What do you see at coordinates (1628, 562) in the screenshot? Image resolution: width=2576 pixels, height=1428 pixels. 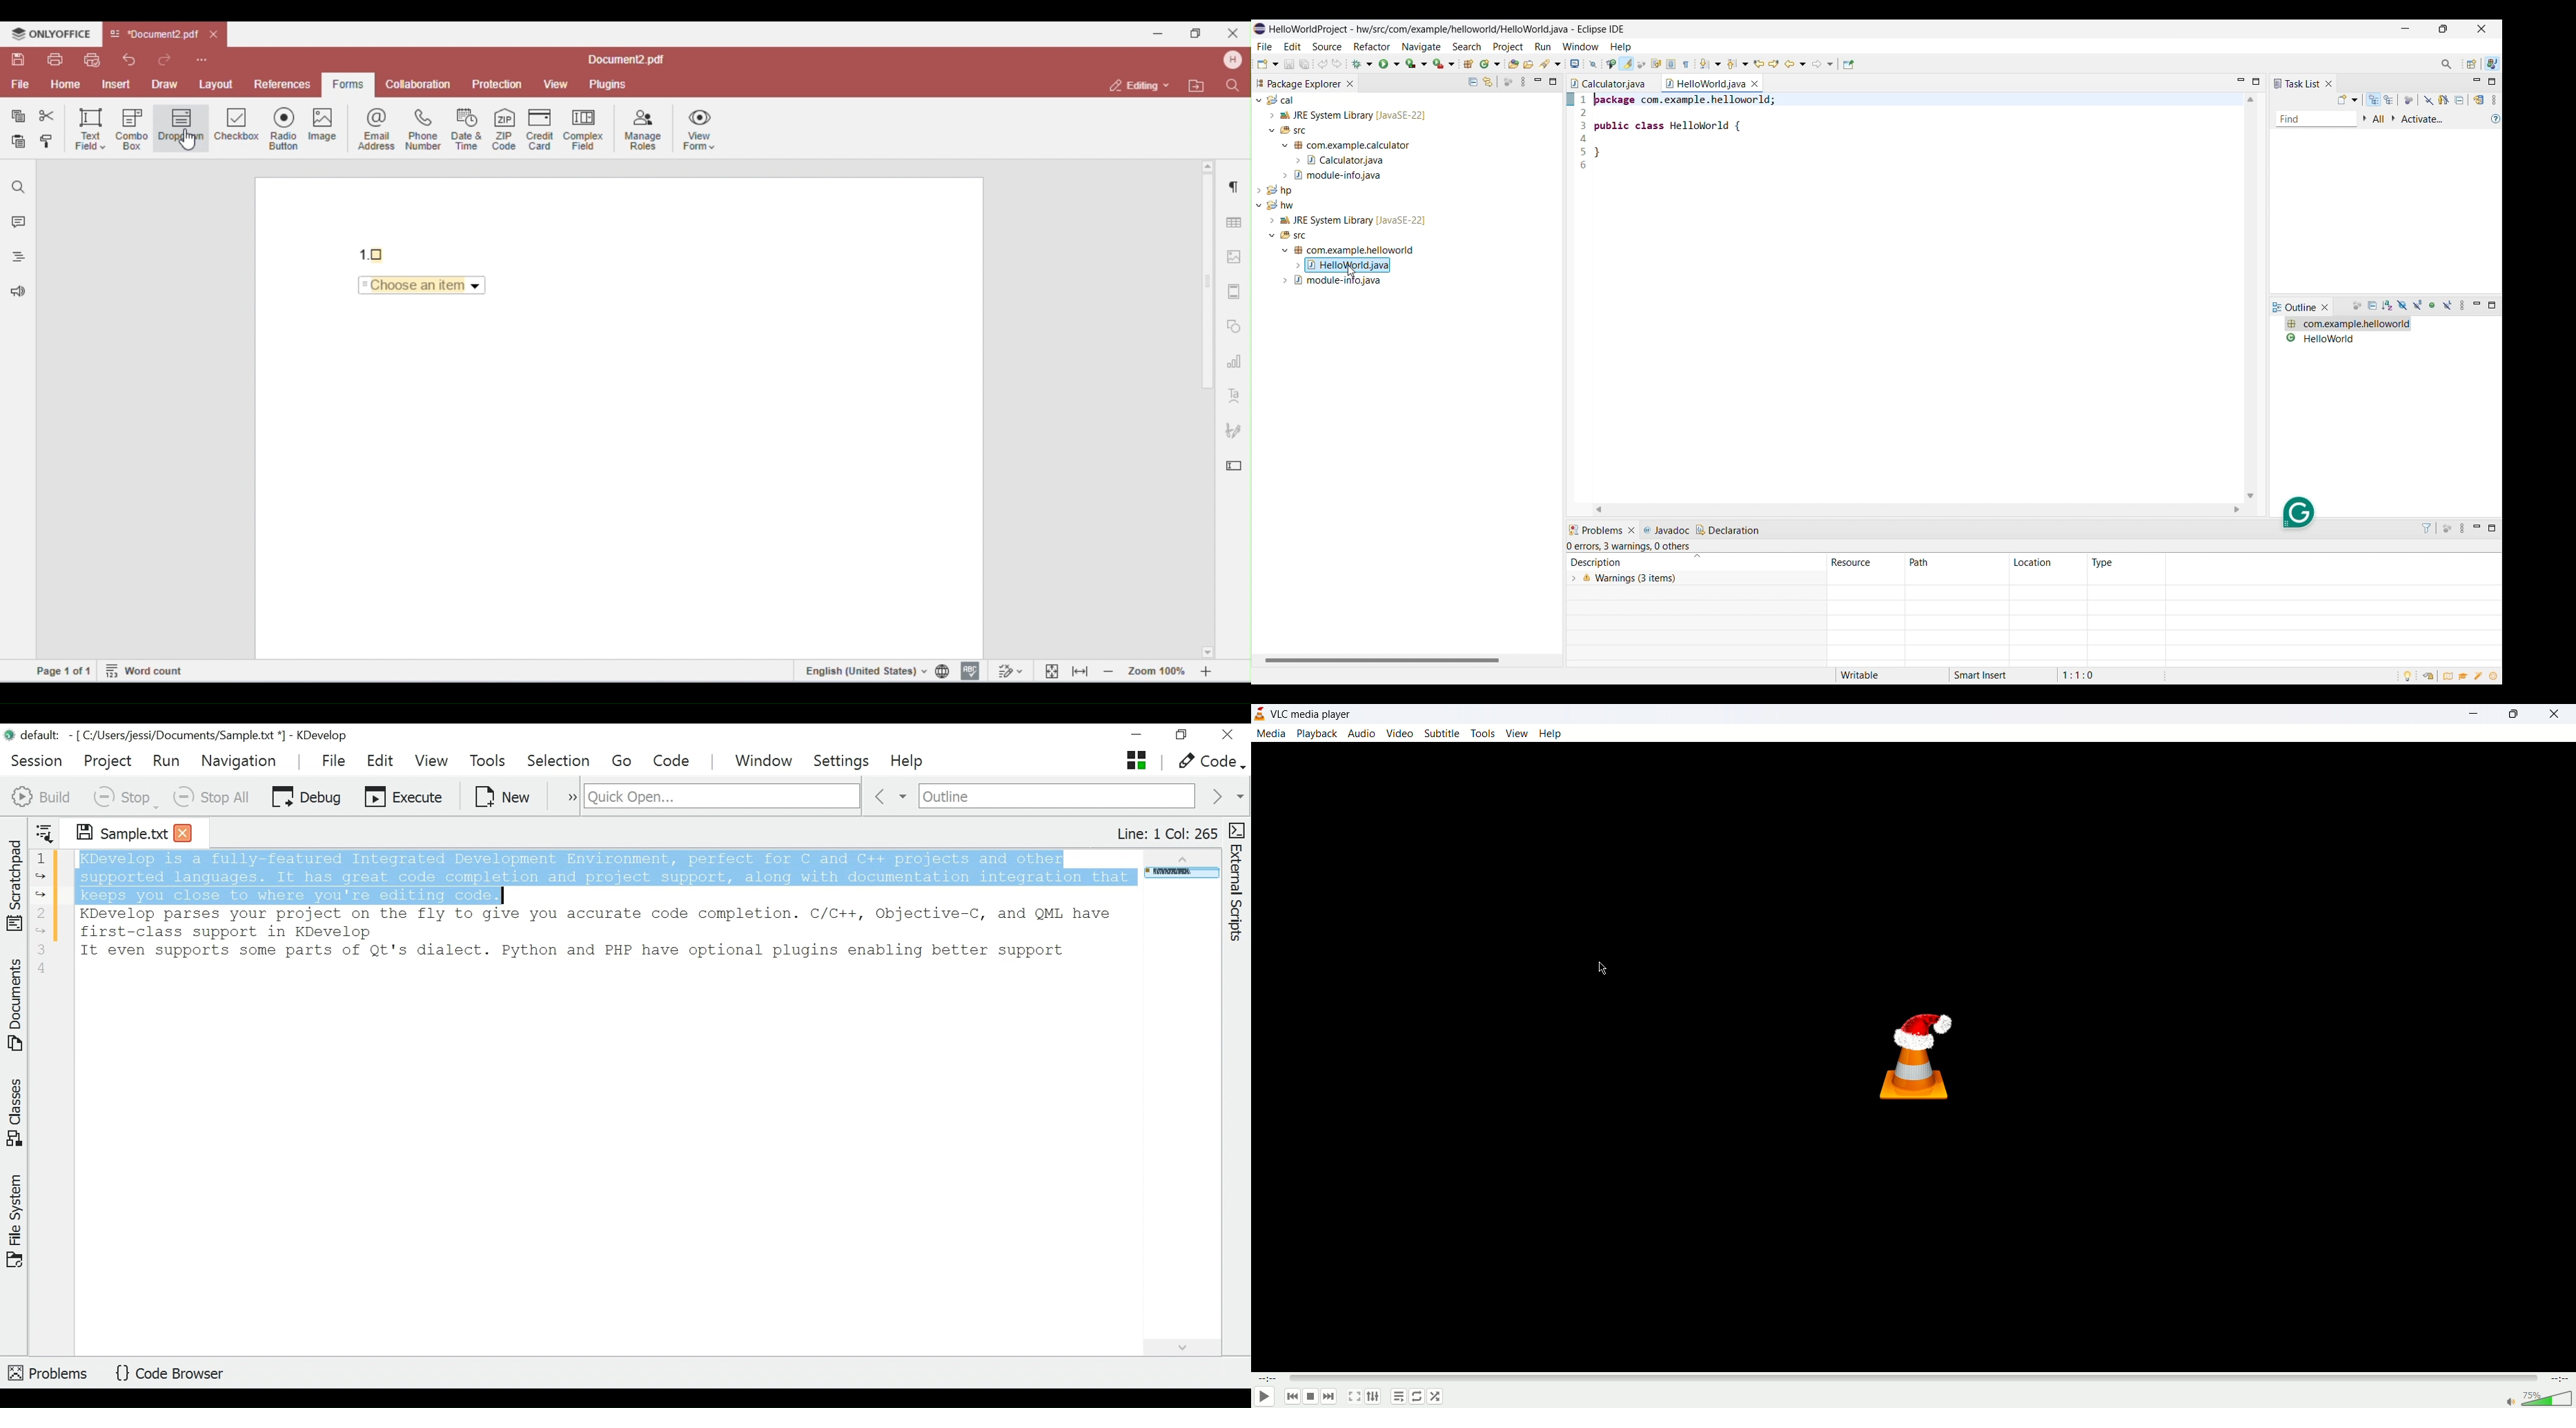 I see `Description` at bounding box center [1628, 562].